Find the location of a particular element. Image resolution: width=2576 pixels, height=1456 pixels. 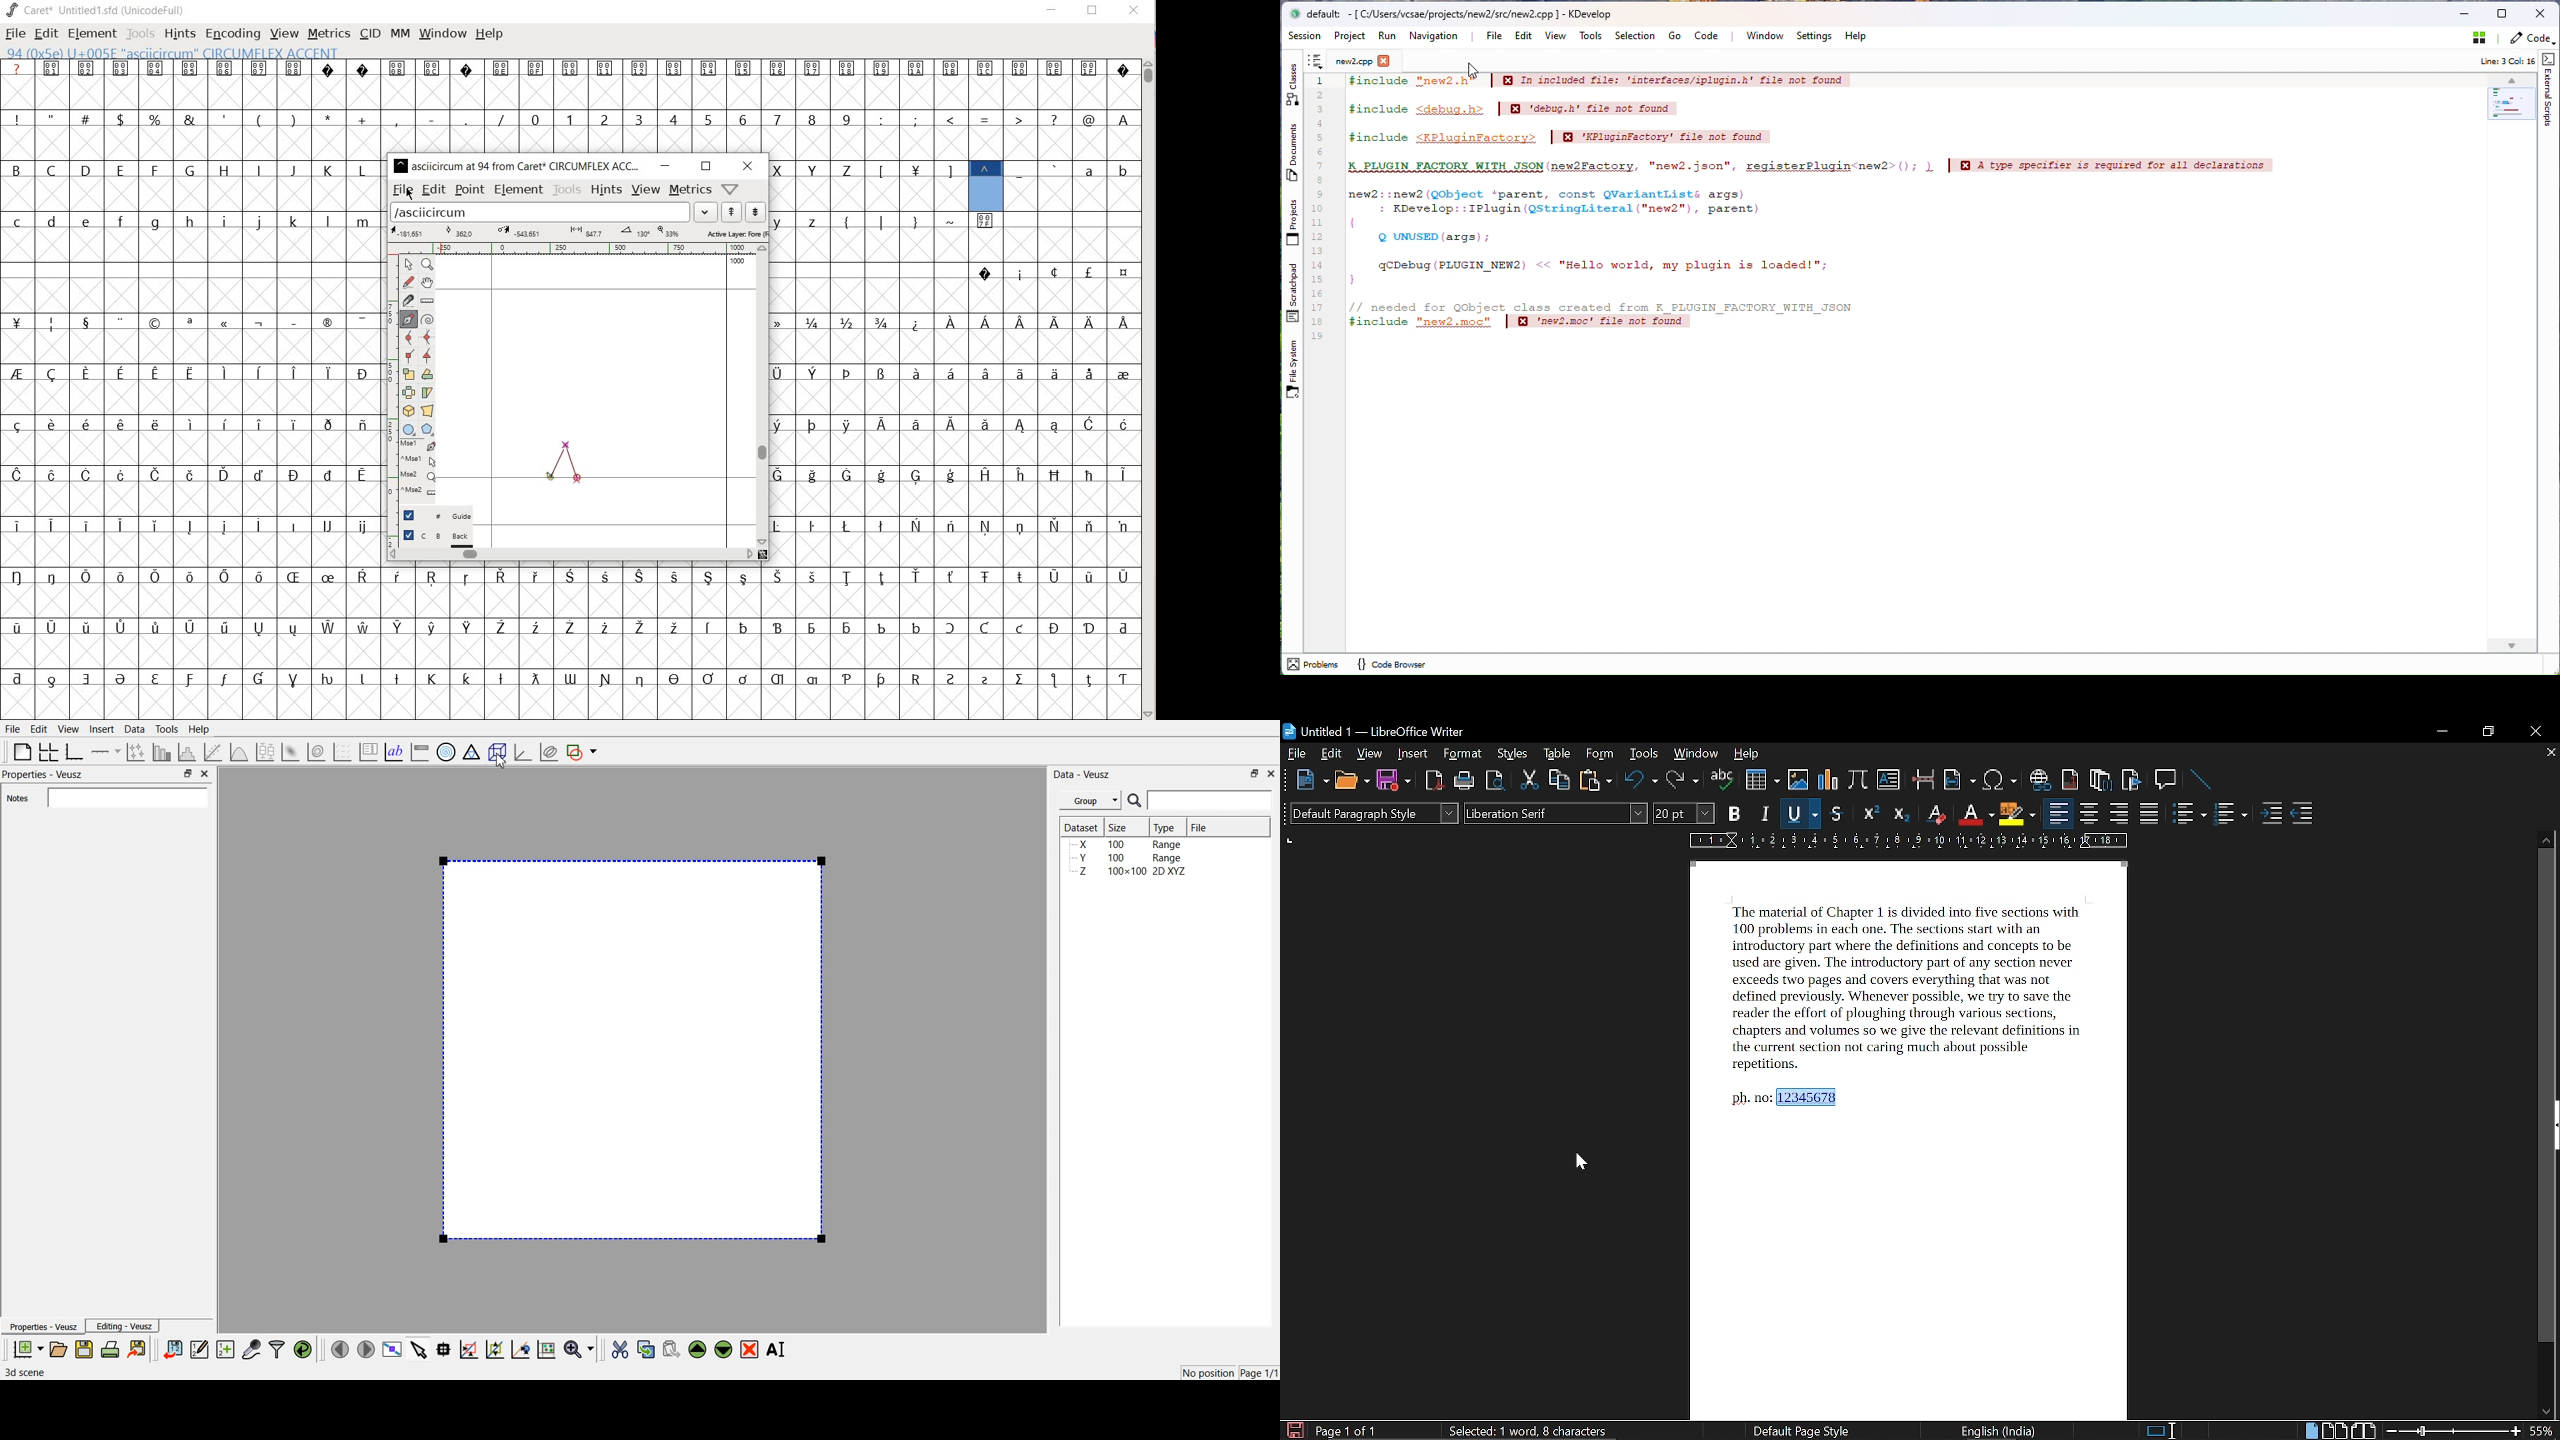

toggle ordered list is located at coordinates (2231, 816).